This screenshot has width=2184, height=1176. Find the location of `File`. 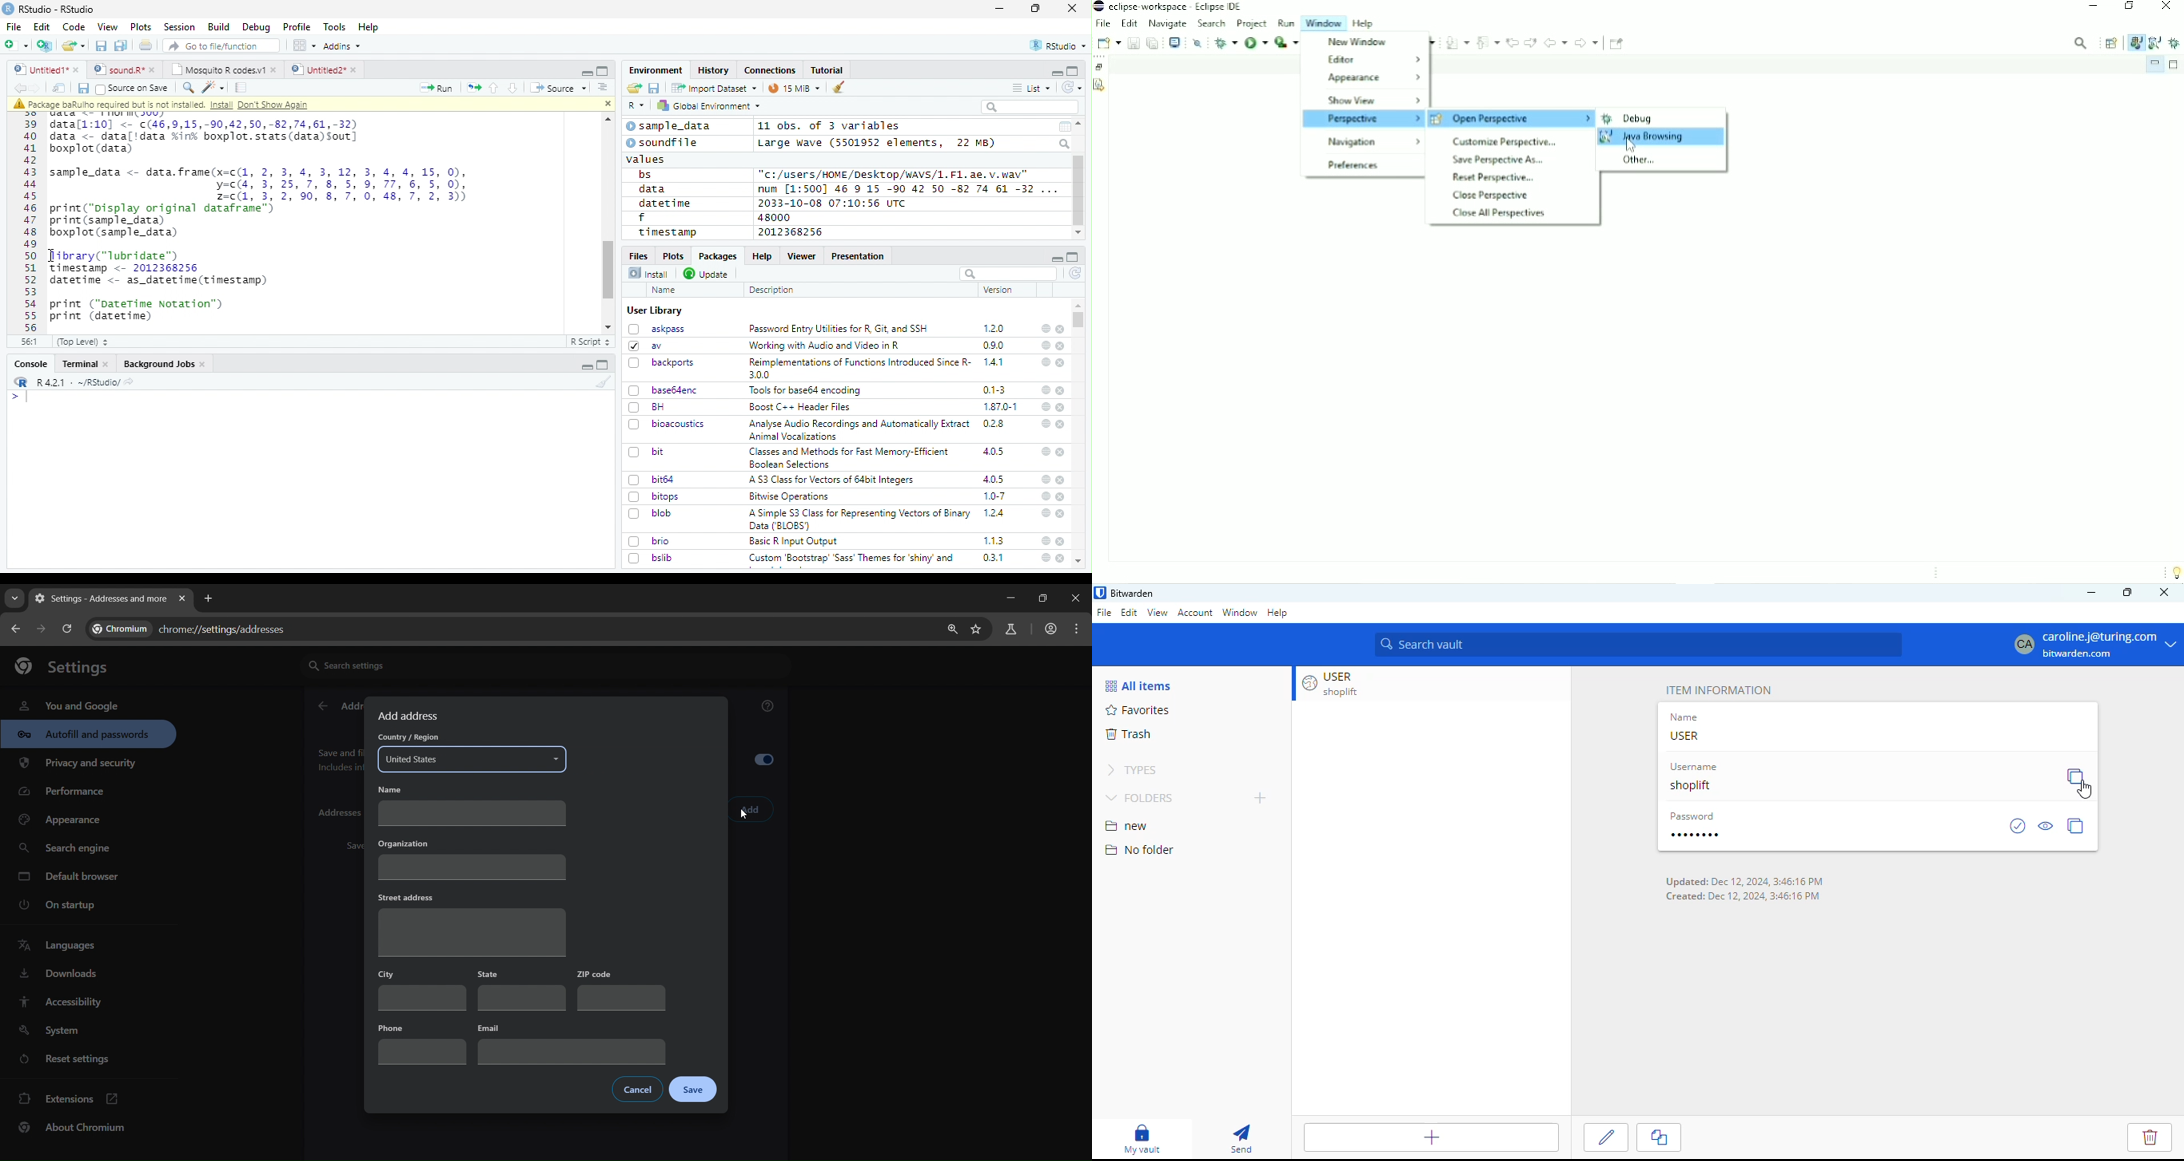

File is located at coordinates (13, 26).